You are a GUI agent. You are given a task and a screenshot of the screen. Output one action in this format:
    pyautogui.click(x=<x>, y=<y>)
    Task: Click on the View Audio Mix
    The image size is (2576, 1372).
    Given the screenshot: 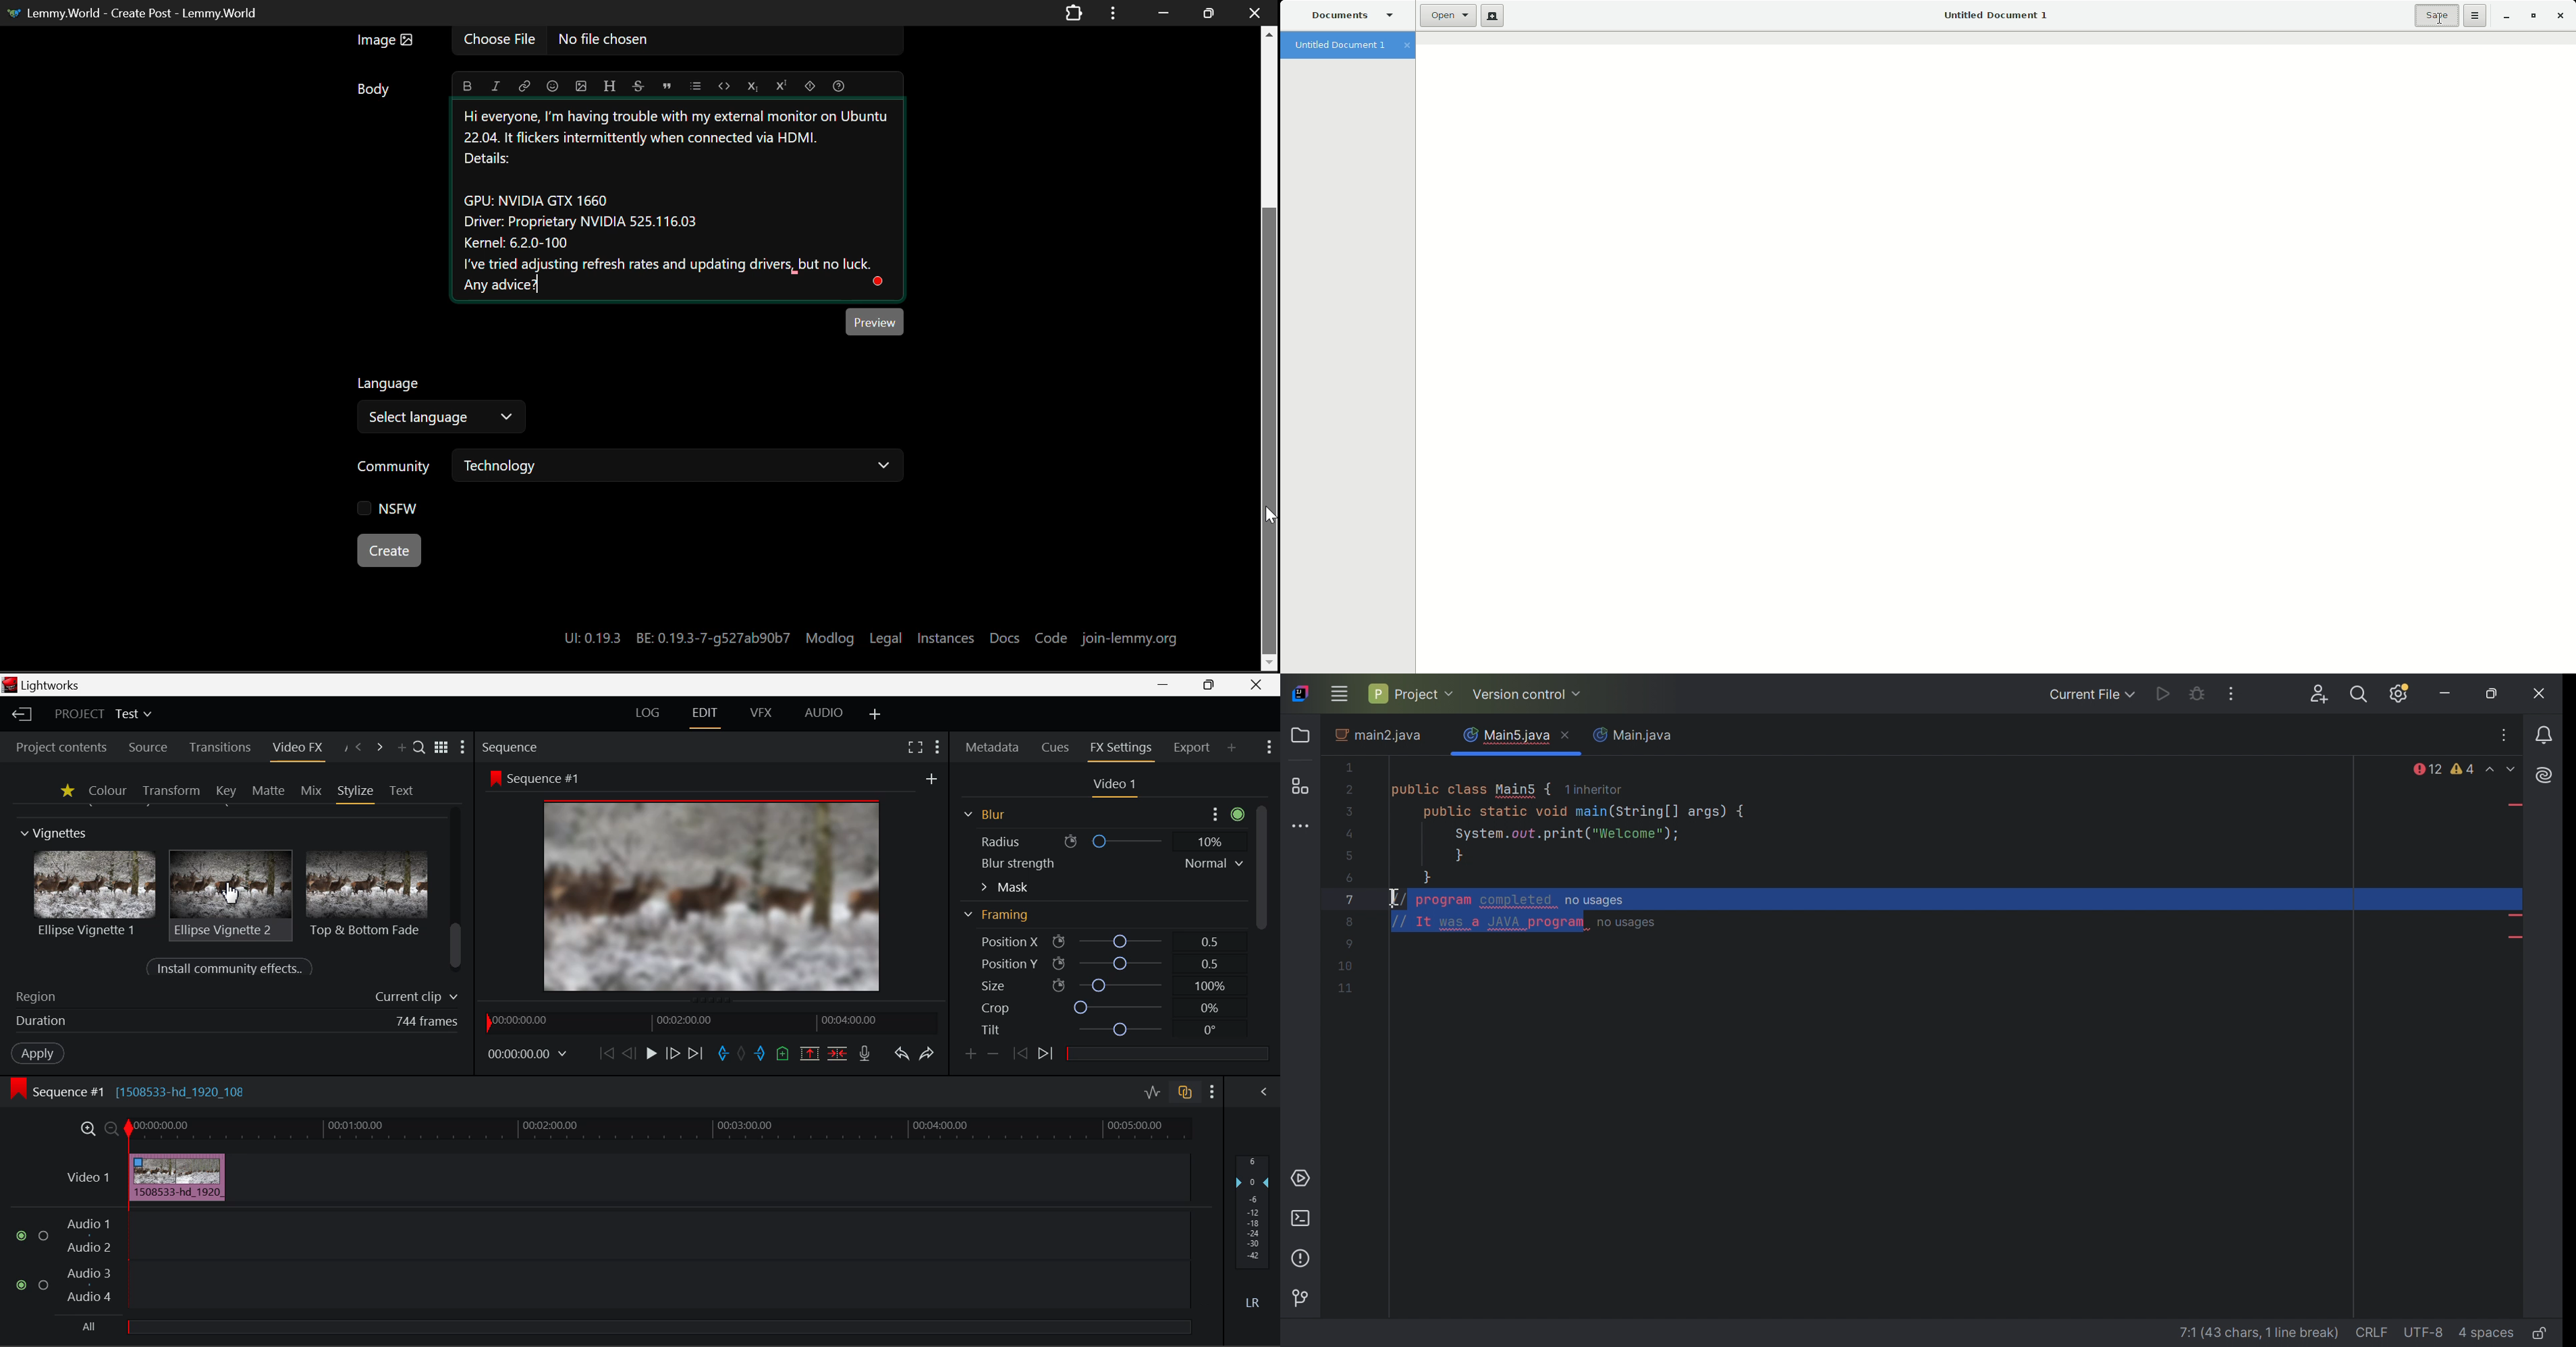 What is the action you would take?
    pyautogui.click(x=1264, y=1090)
    